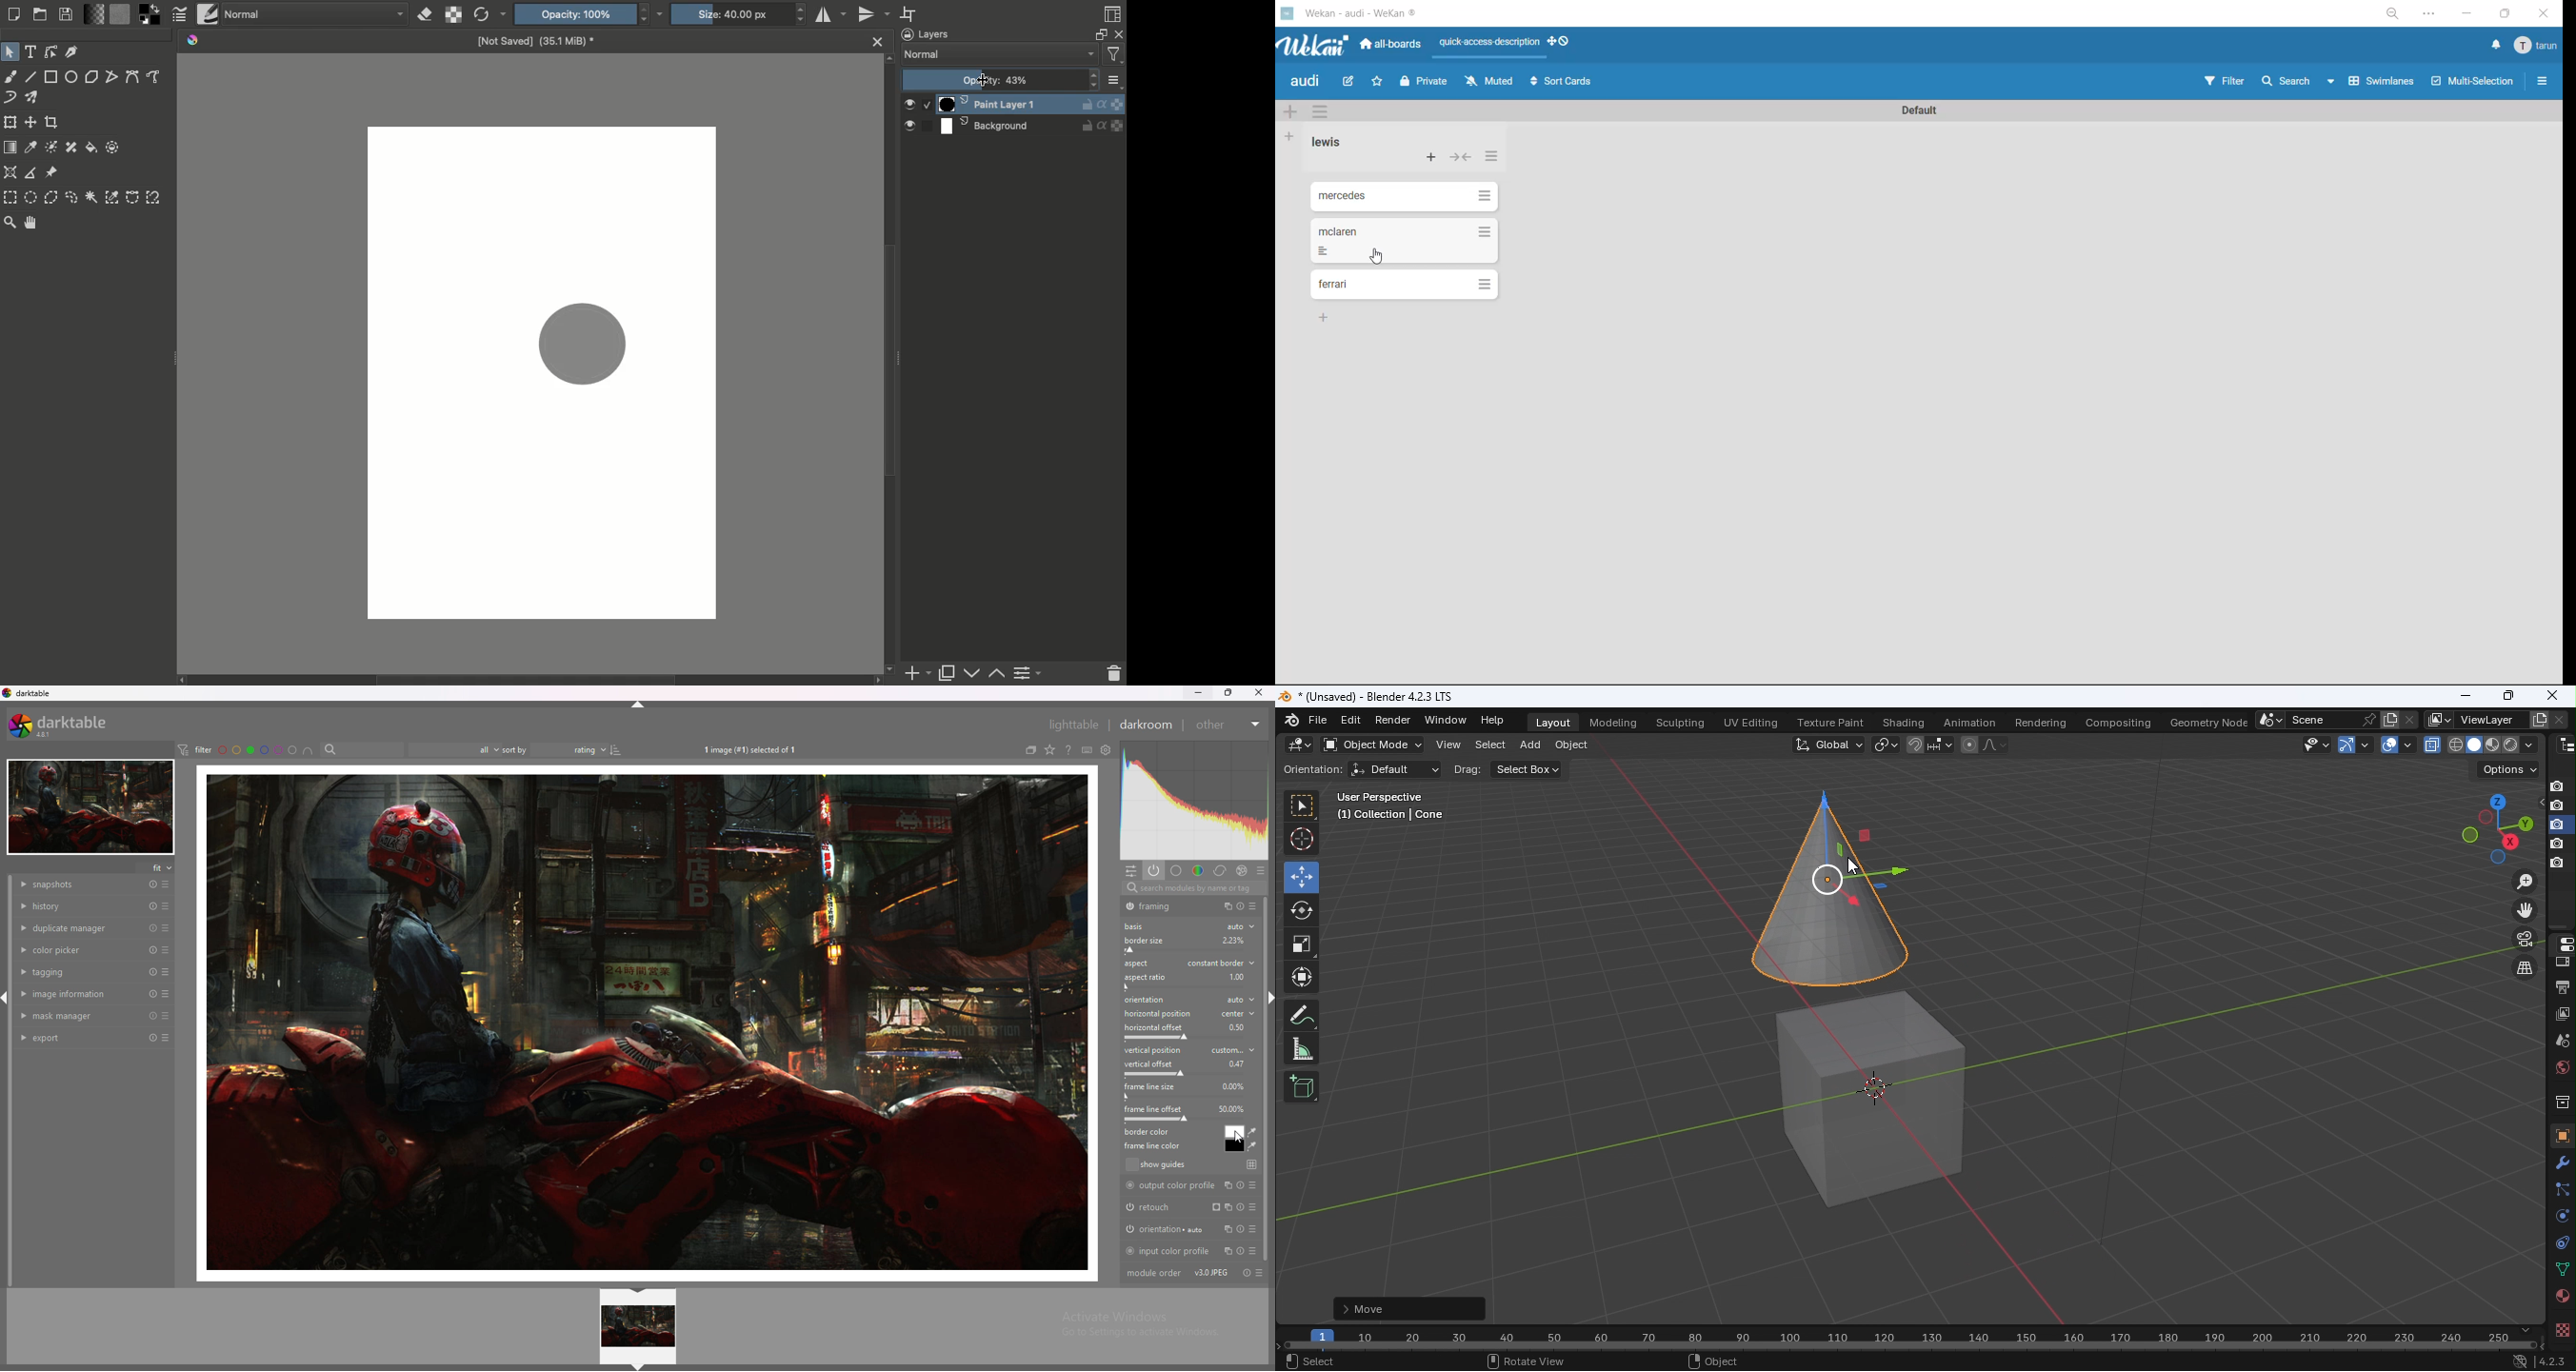  Describe the element at coordinates (2561, 1101) in the screenshot. I see `Collection` at that location.